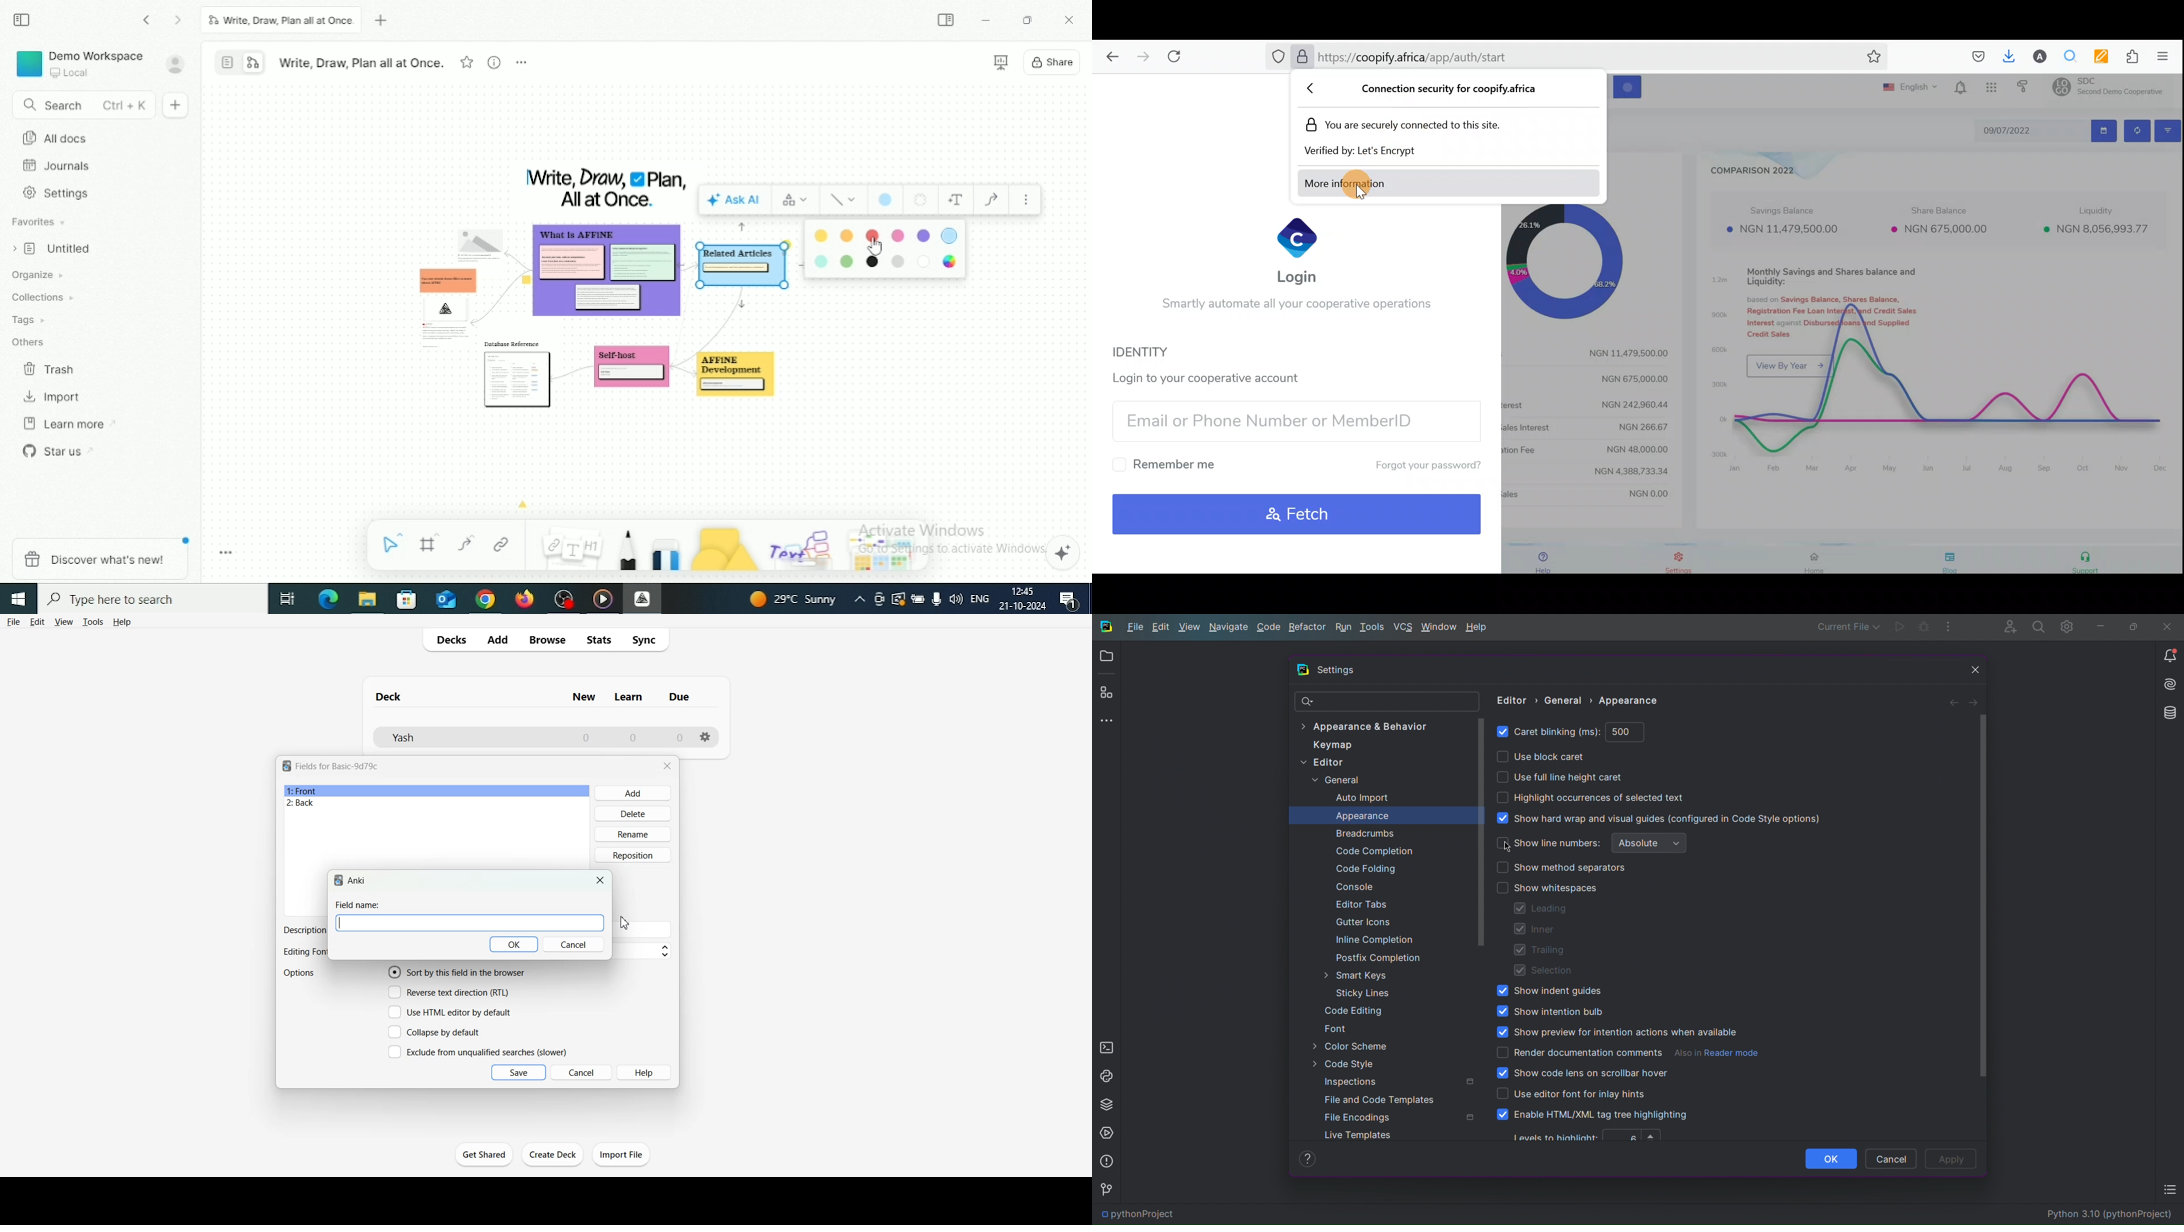  Describe the element at coordinates (898, 261) in the screenshot. I see `Grey` at that location.